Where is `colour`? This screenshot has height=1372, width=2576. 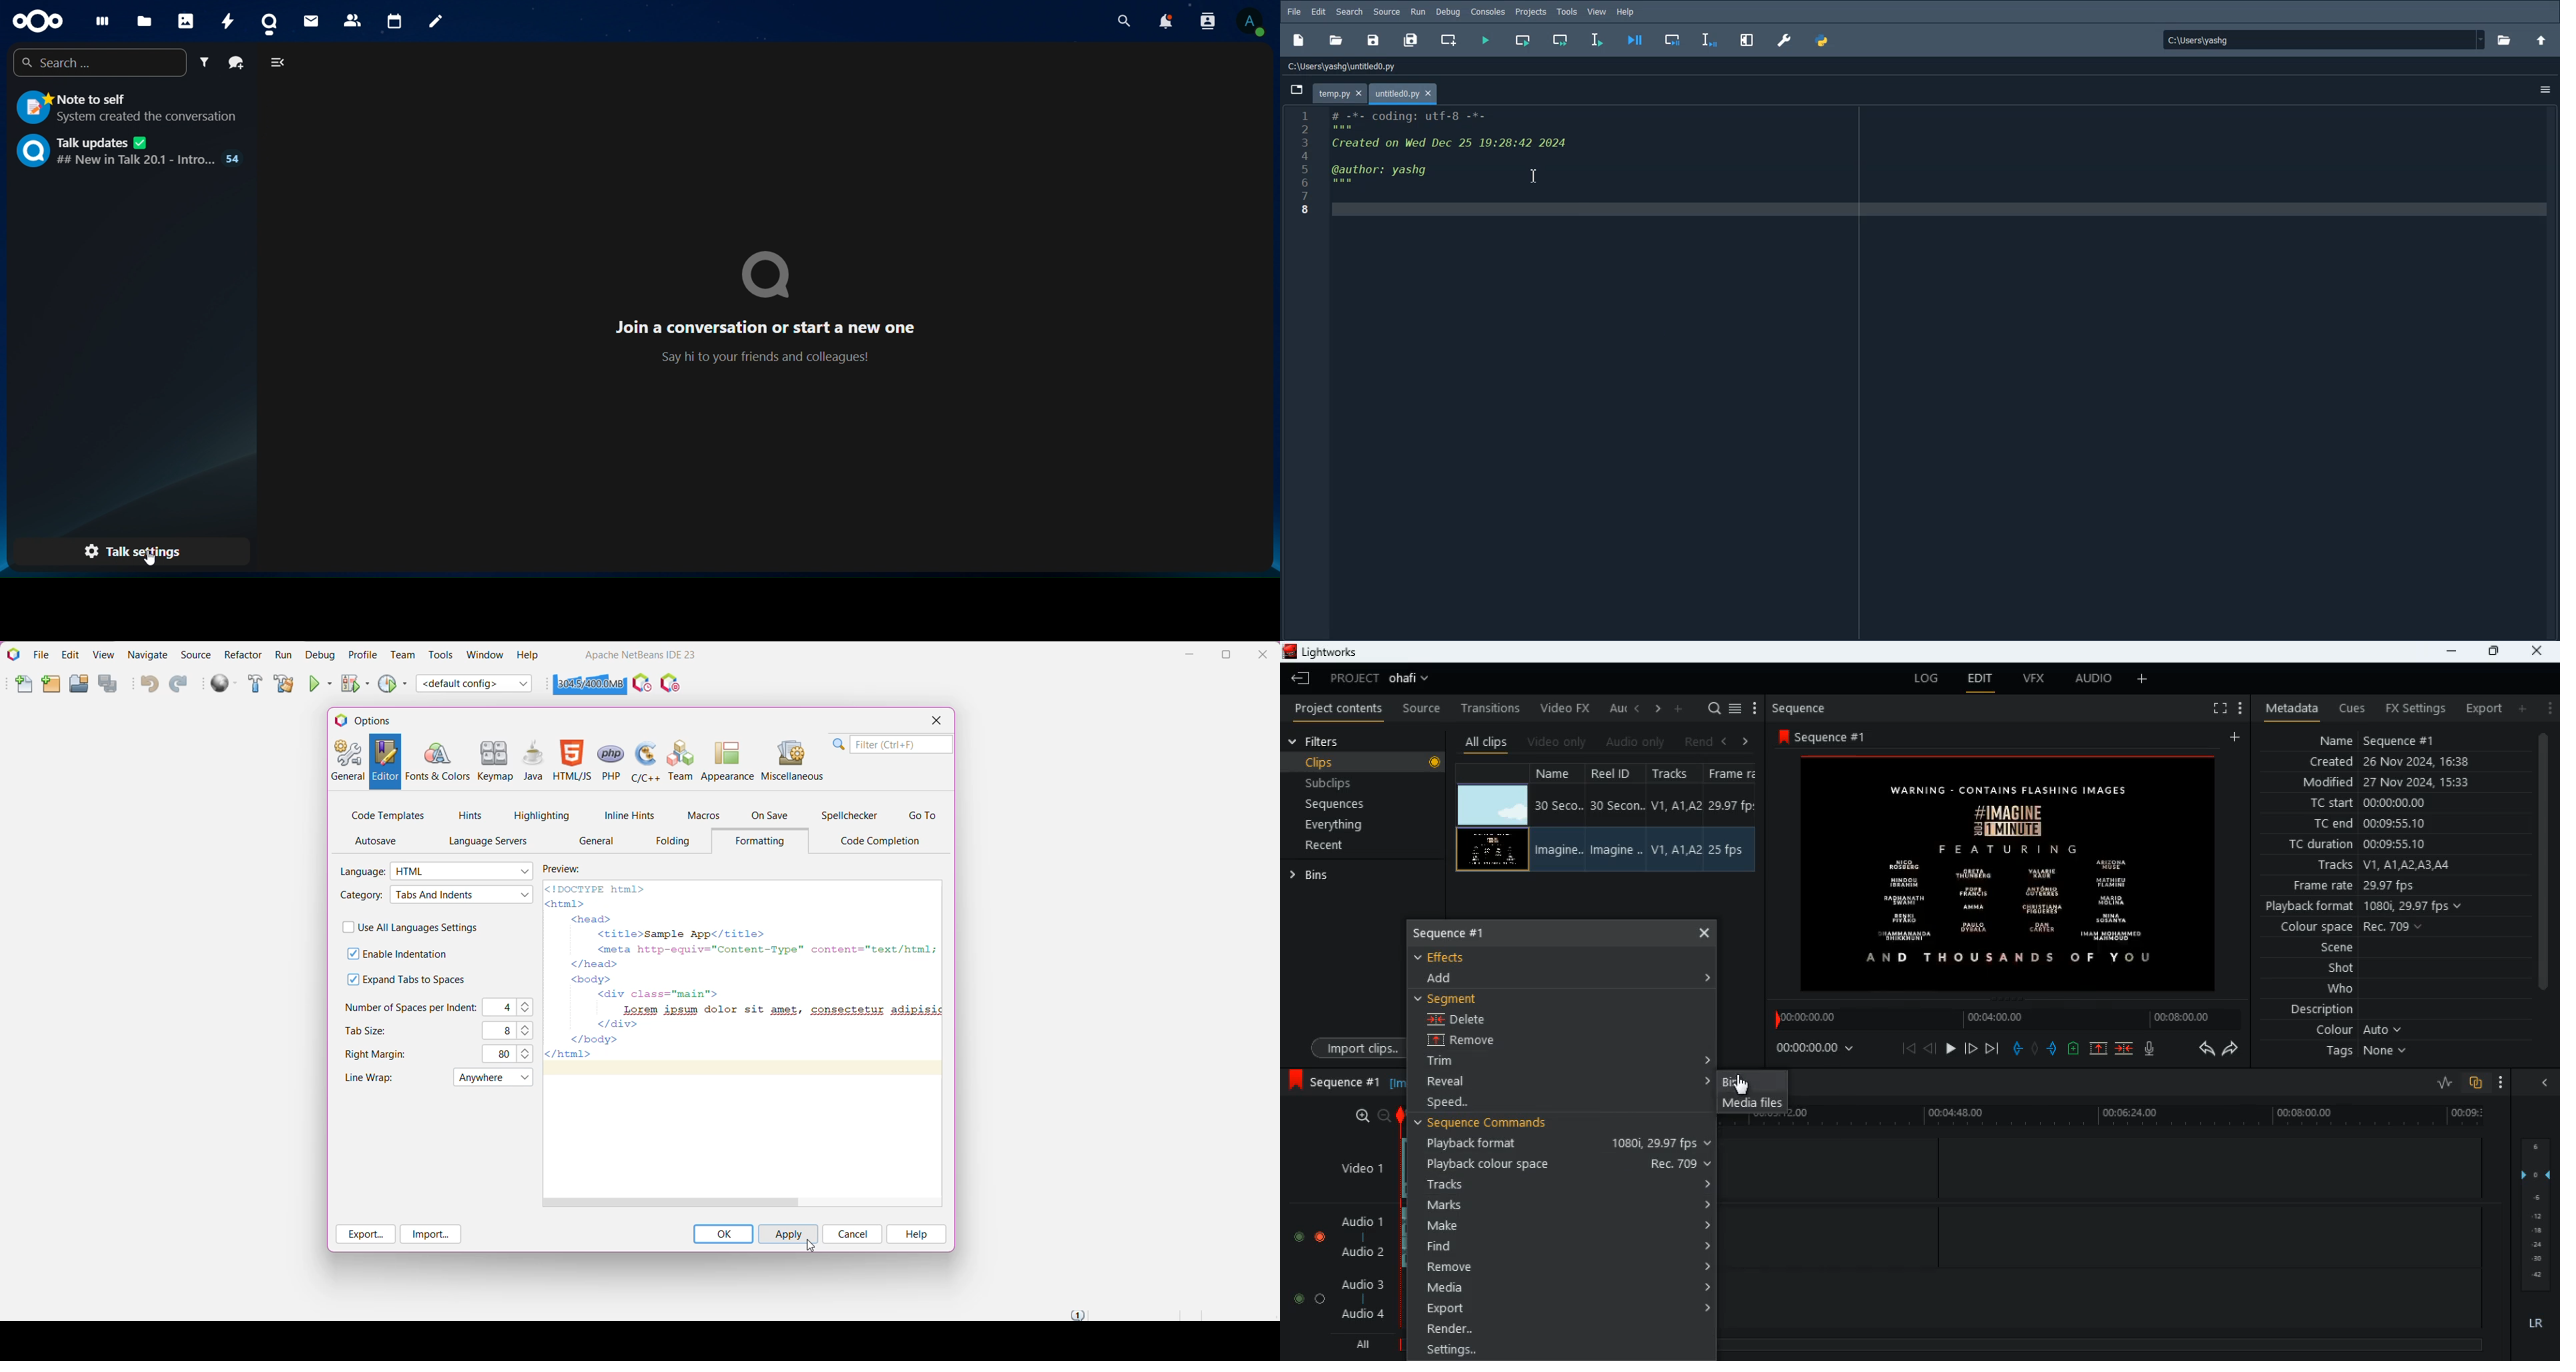 colour is located at coordinates (2356, 1032).